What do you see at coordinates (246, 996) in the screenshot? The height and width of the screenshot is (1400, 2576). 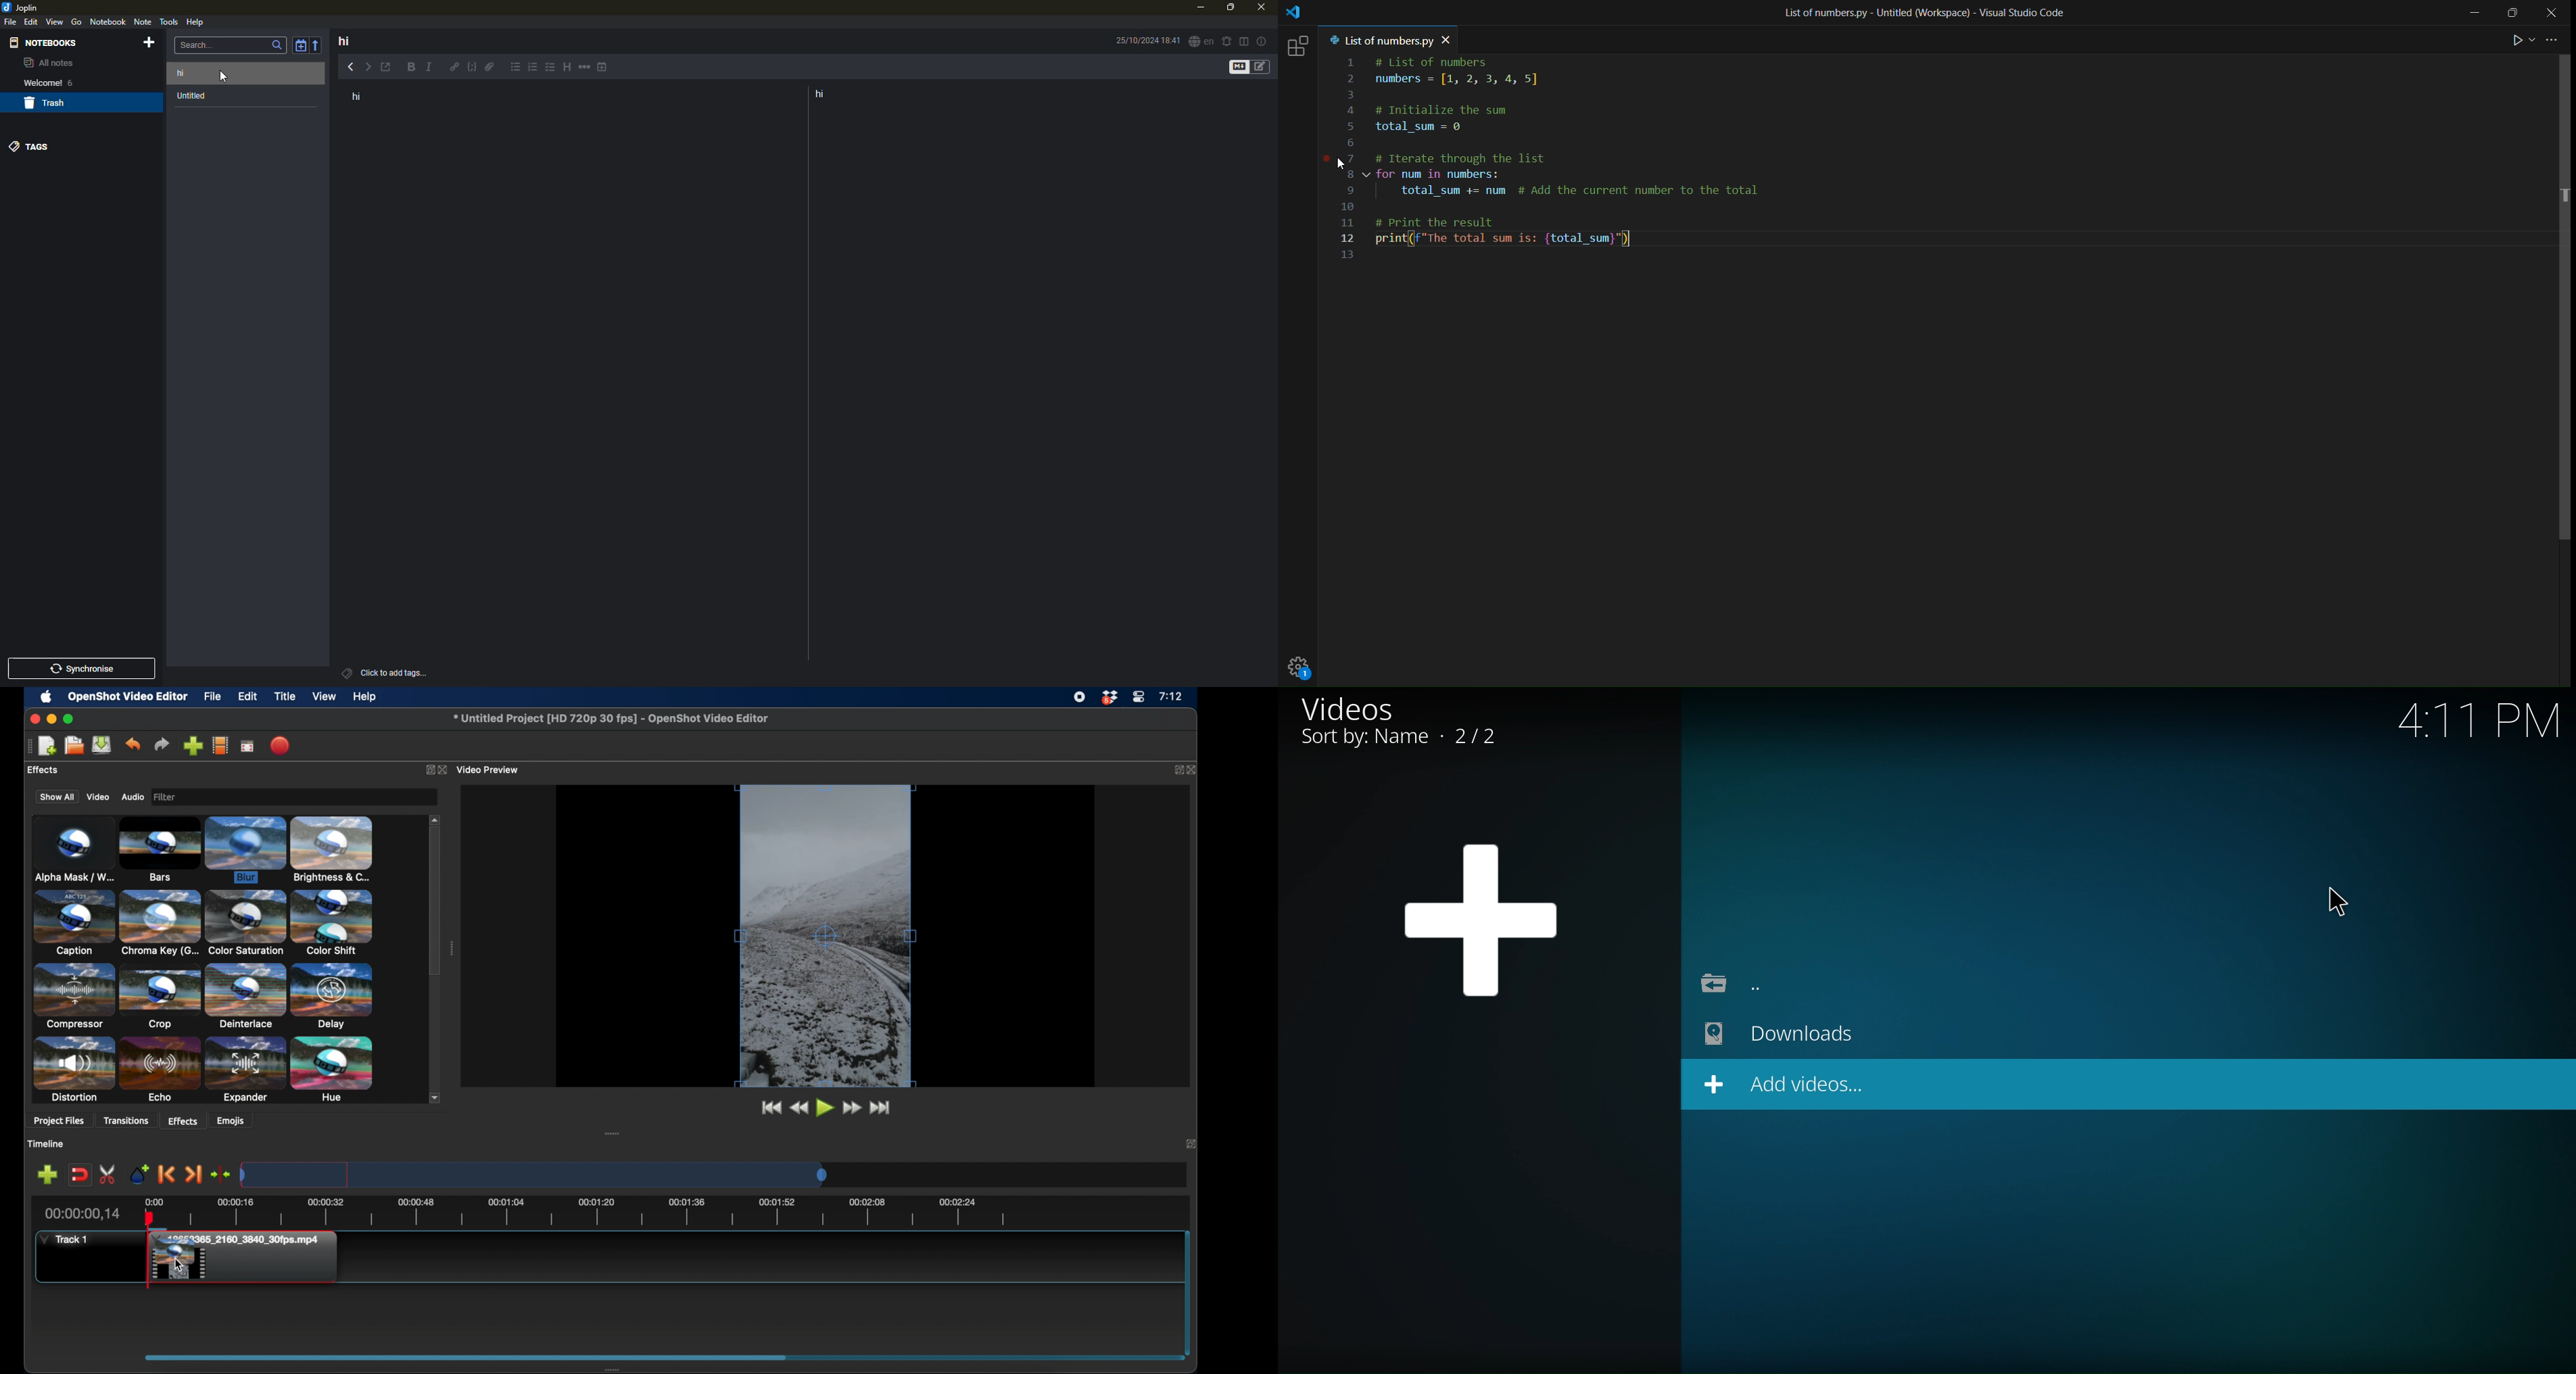 I see `deinterlace` at bounding box center [246, 996].